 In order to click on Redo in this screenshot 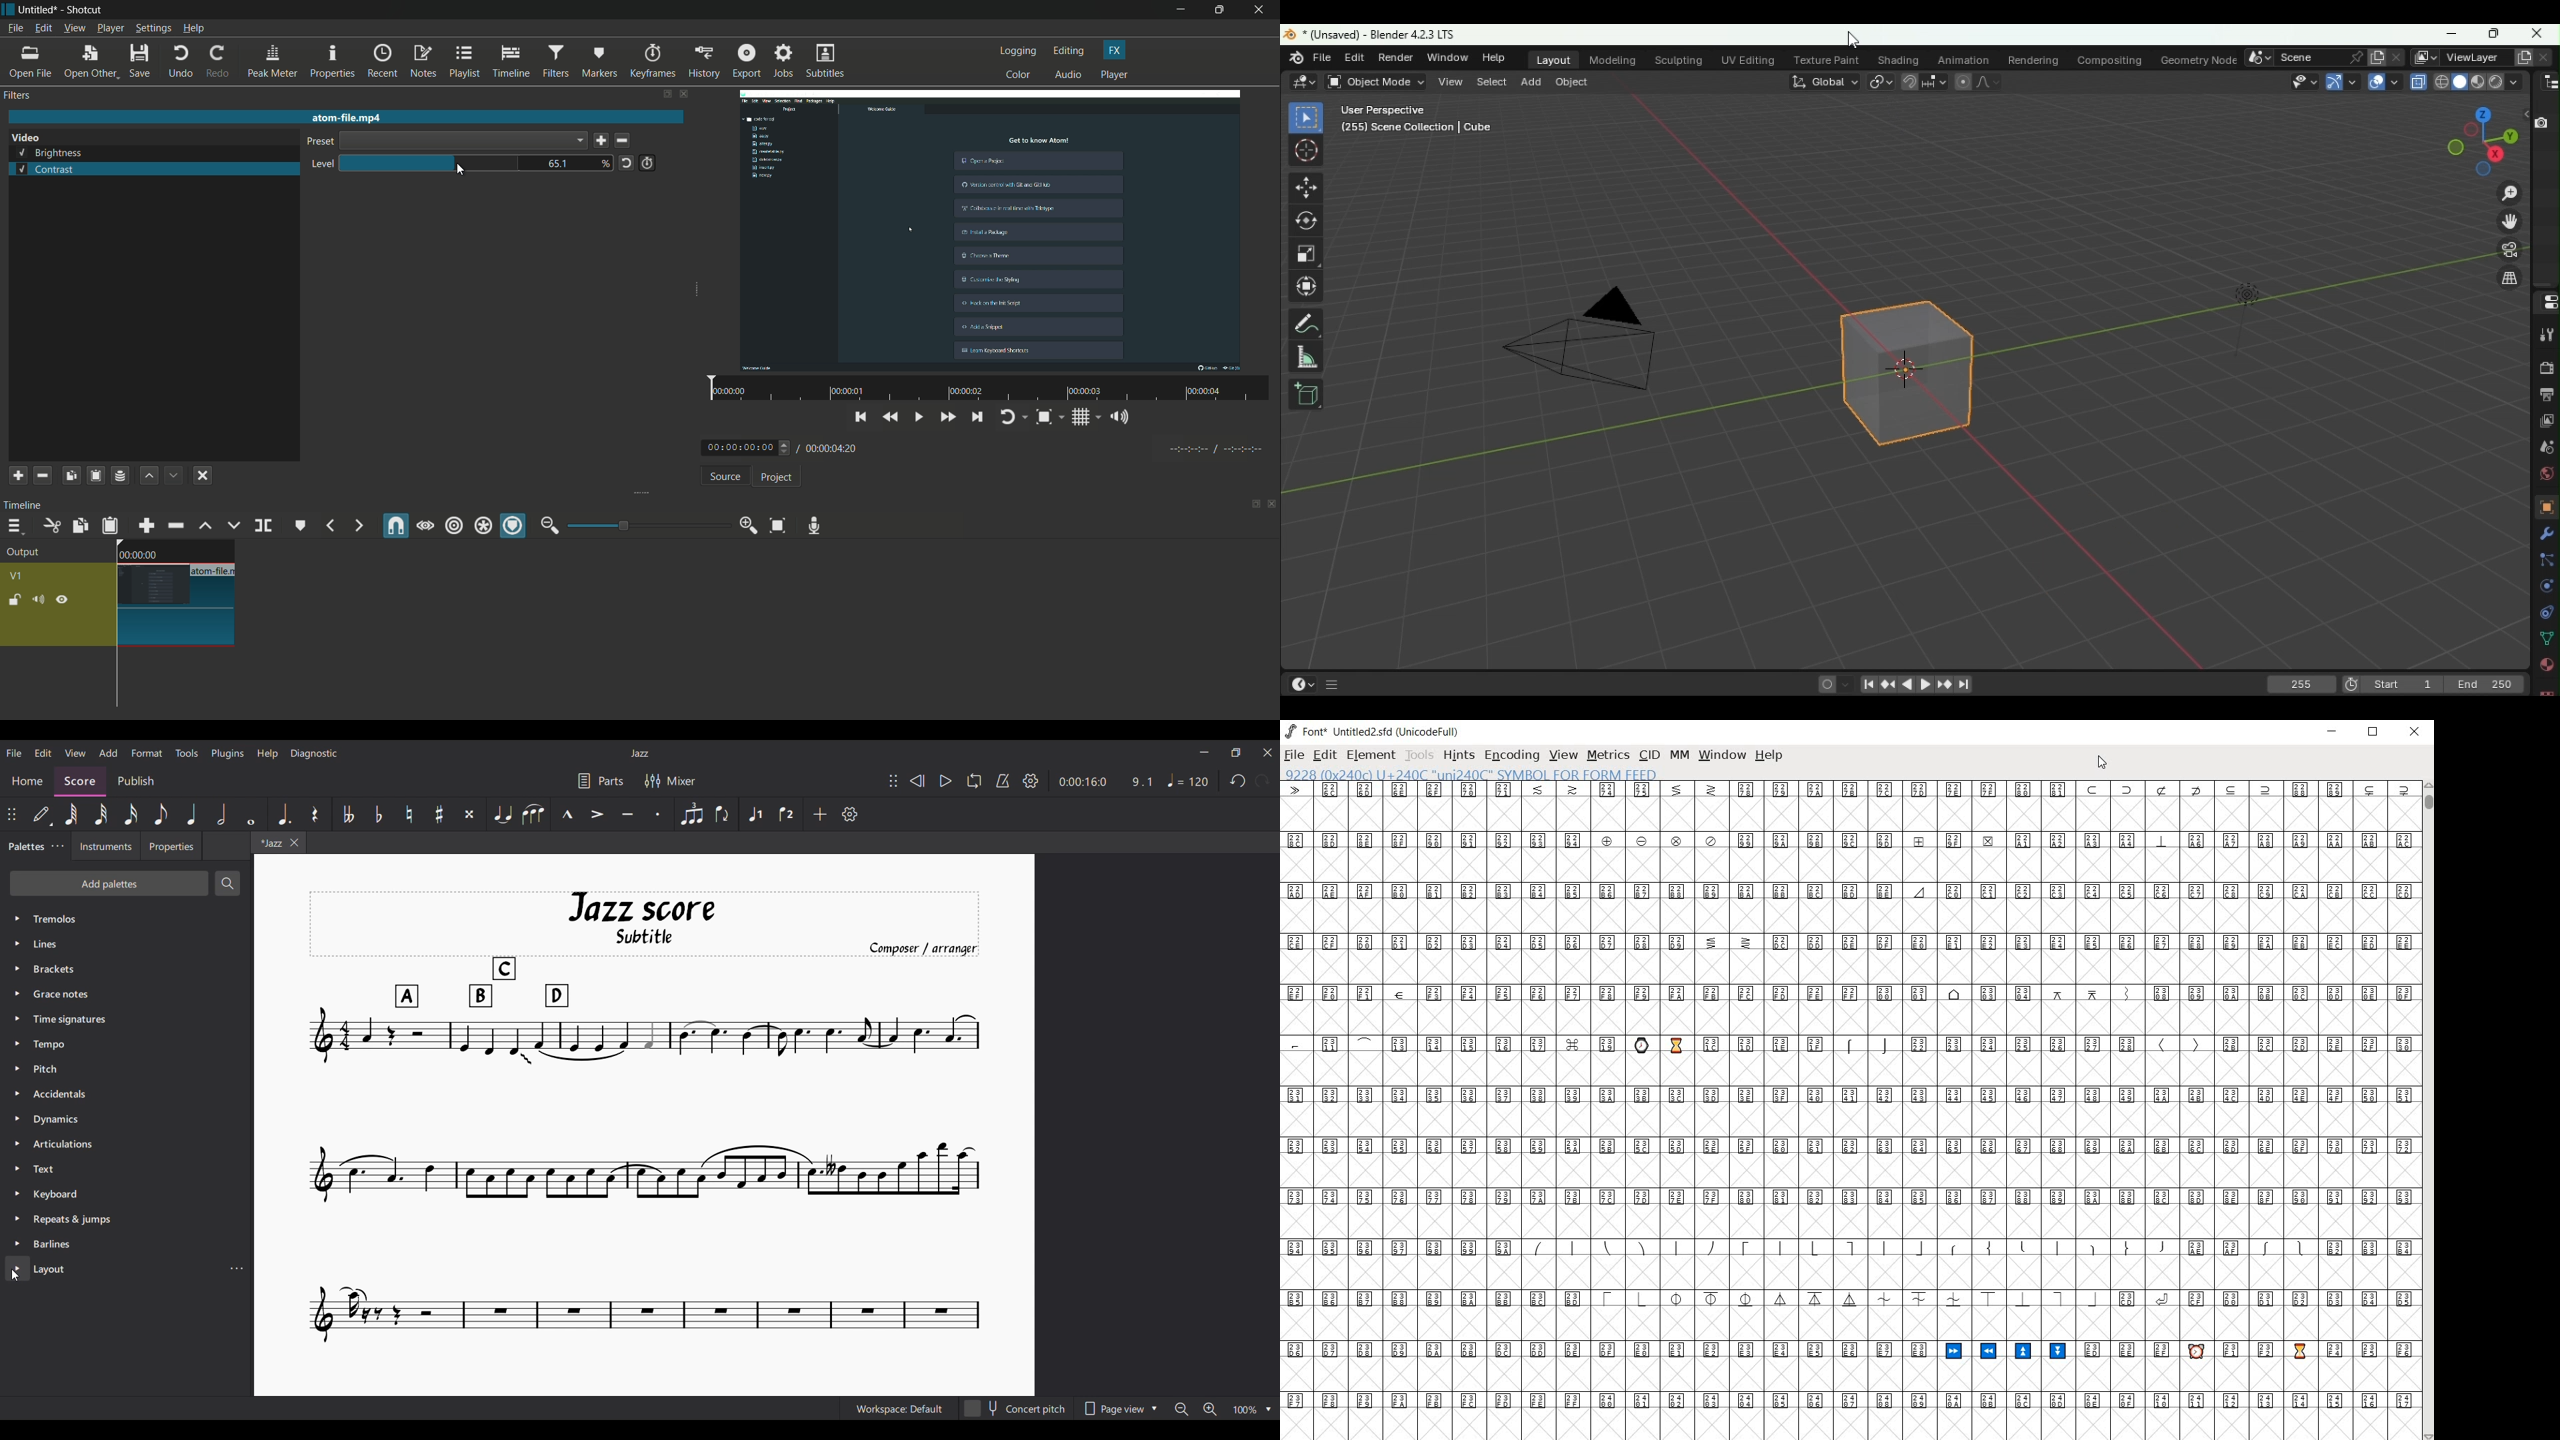, I will do `click(1262, 780)`.